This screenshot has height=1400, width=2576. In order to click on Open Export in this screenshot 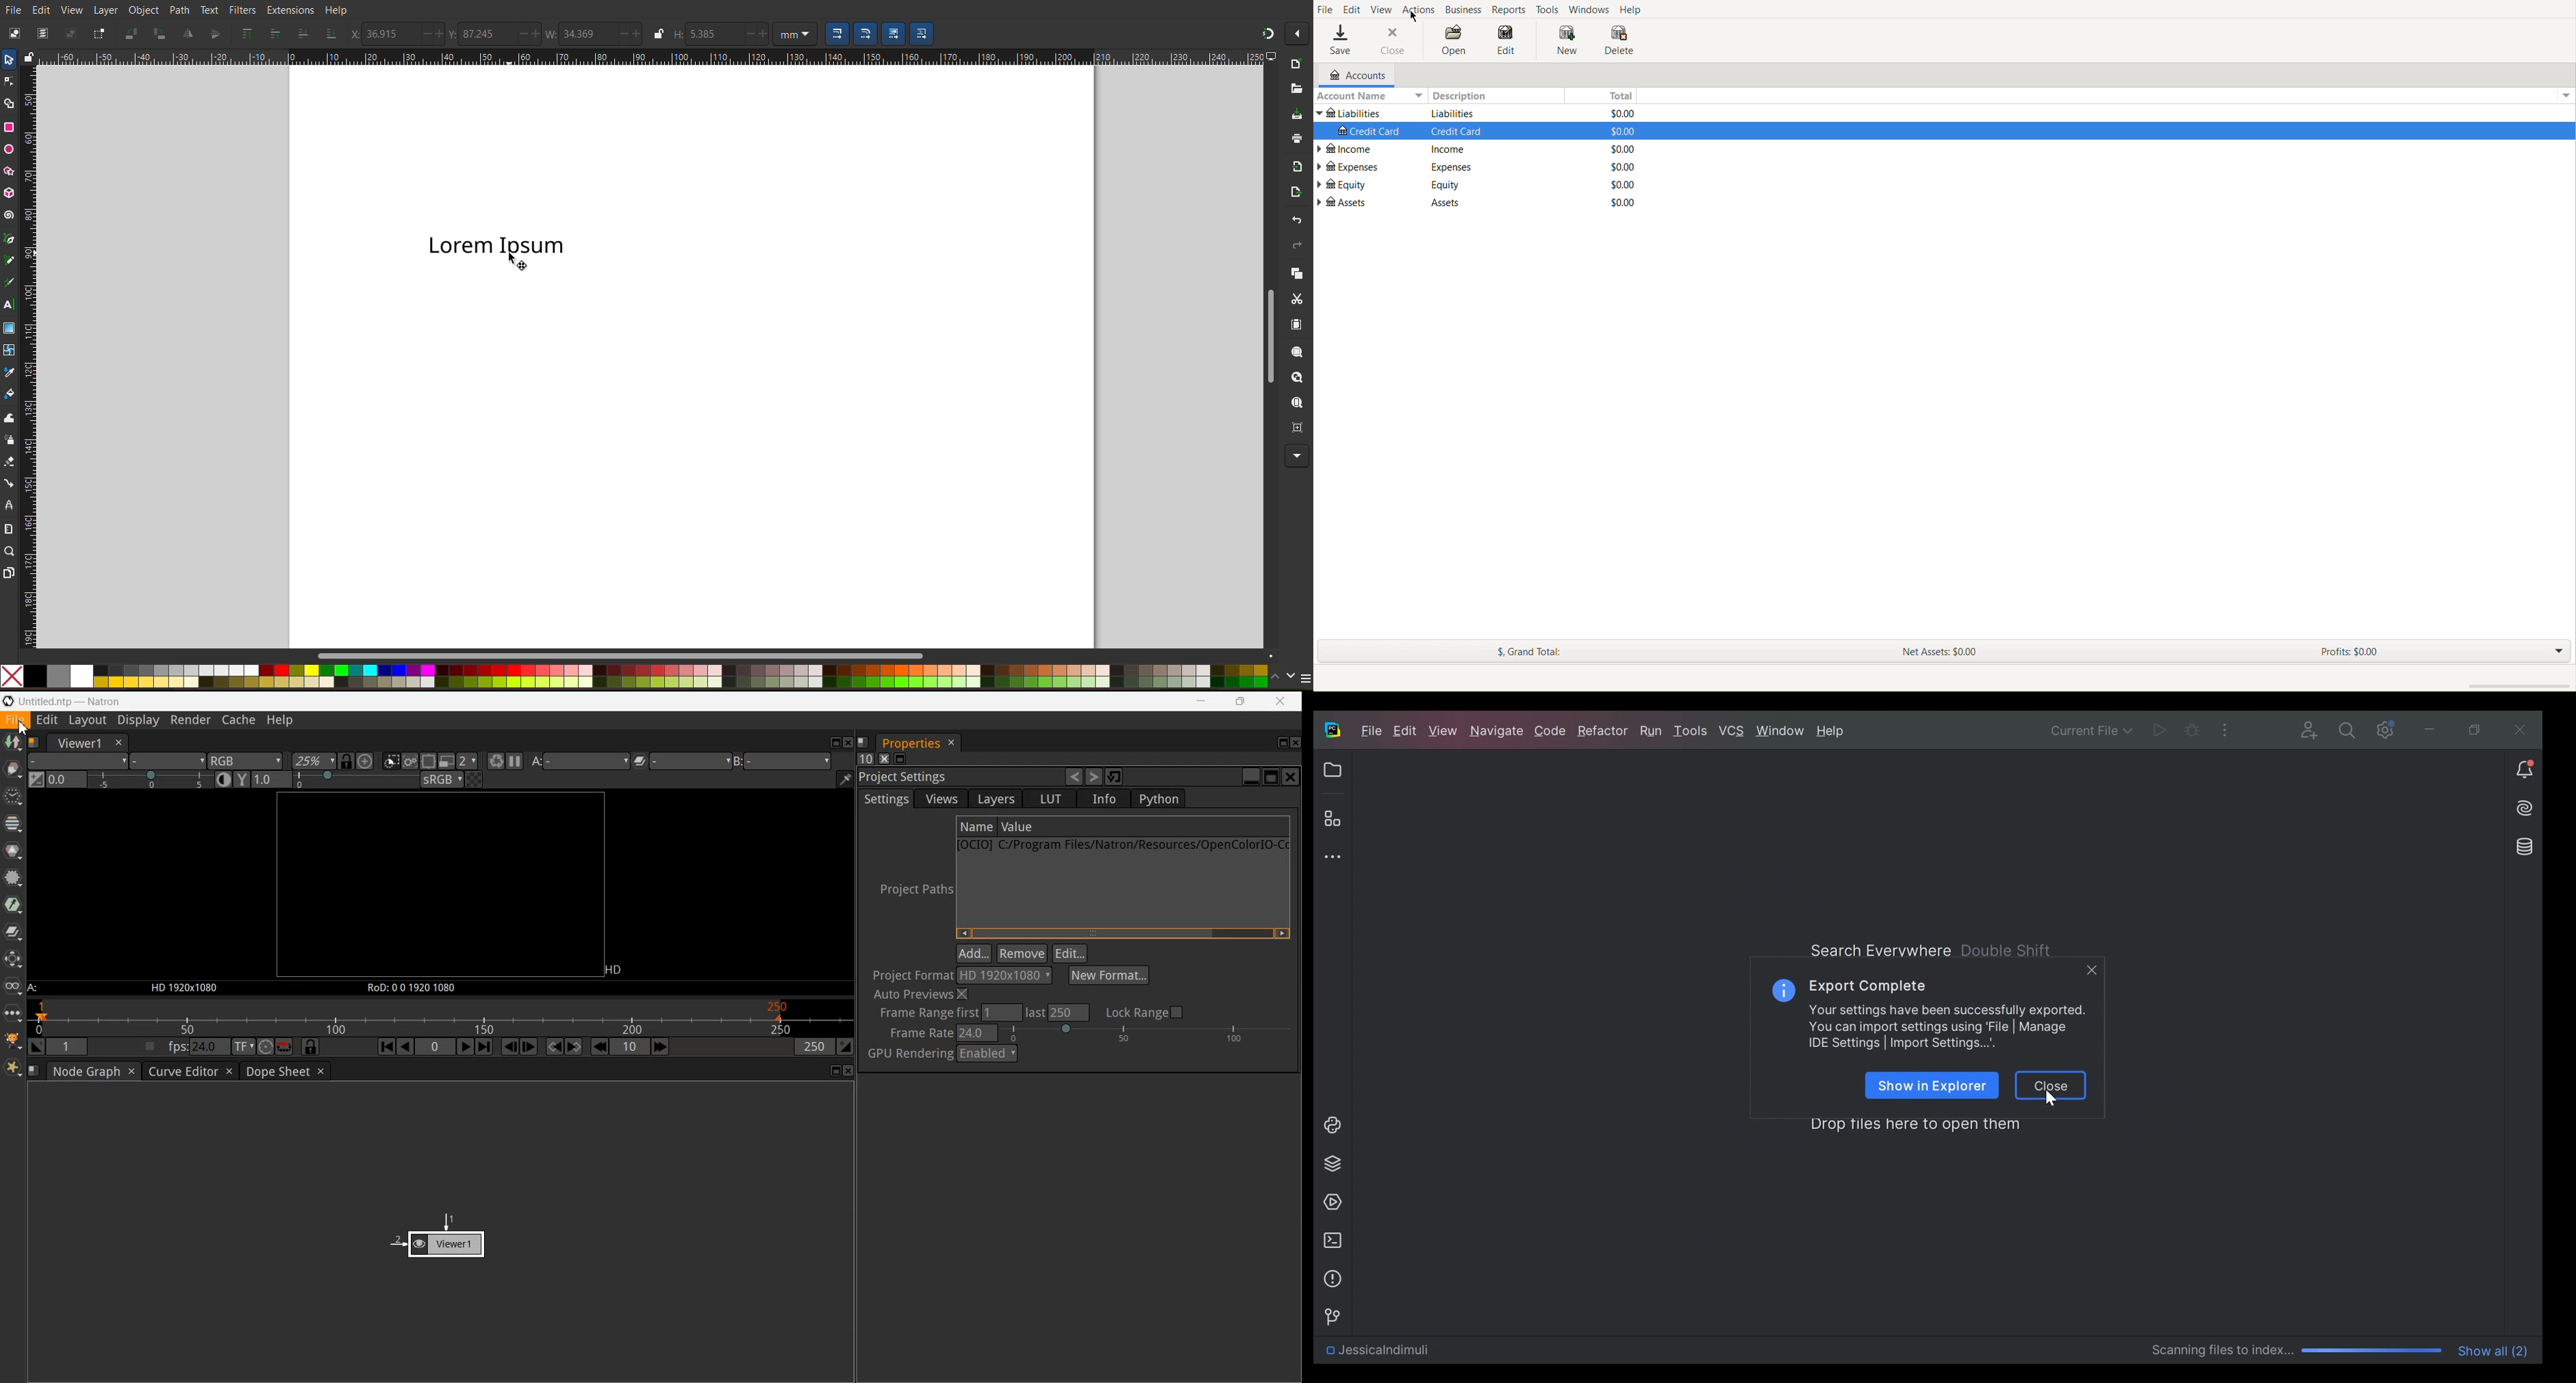, I will do `click(1293, 194)`.